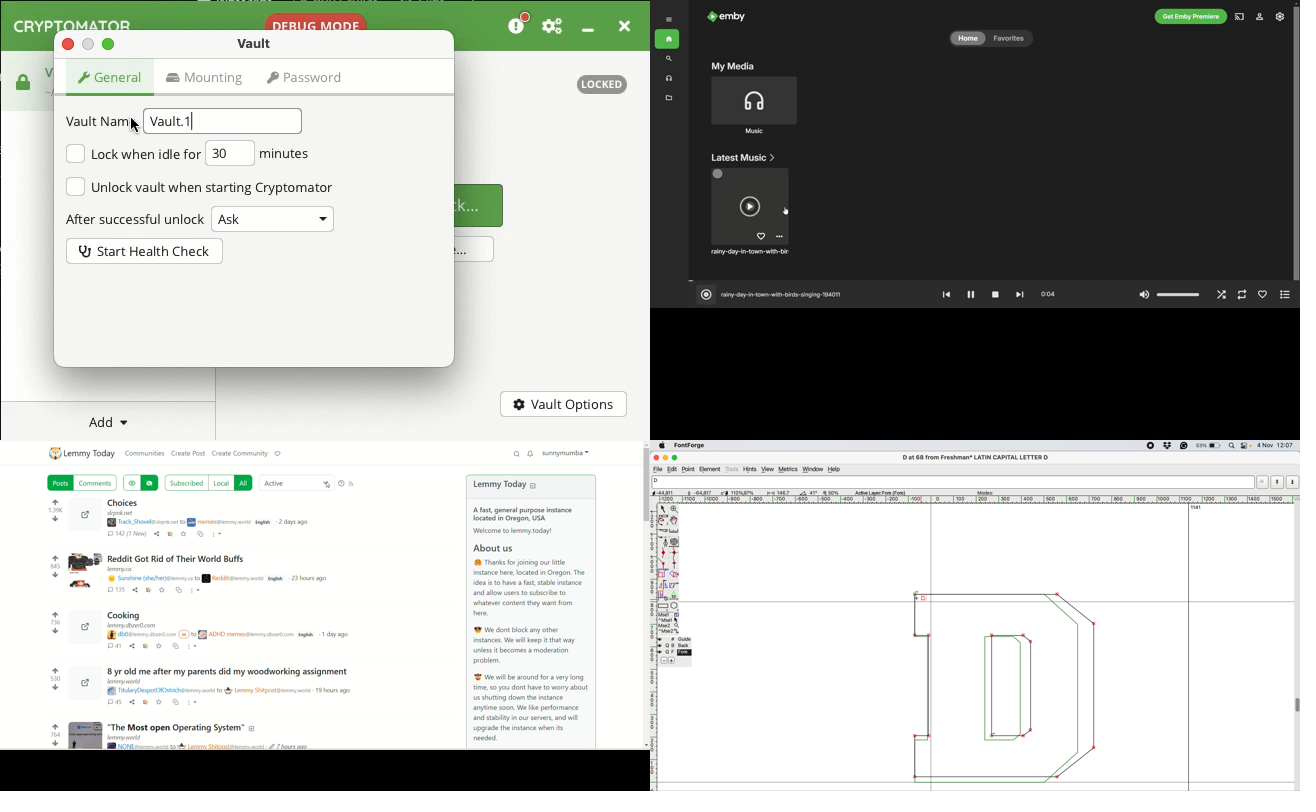  What do you see at coordinates (1232, 445) in the screenshot?
I see `spotlight search` at bounding box center [1232, 445].